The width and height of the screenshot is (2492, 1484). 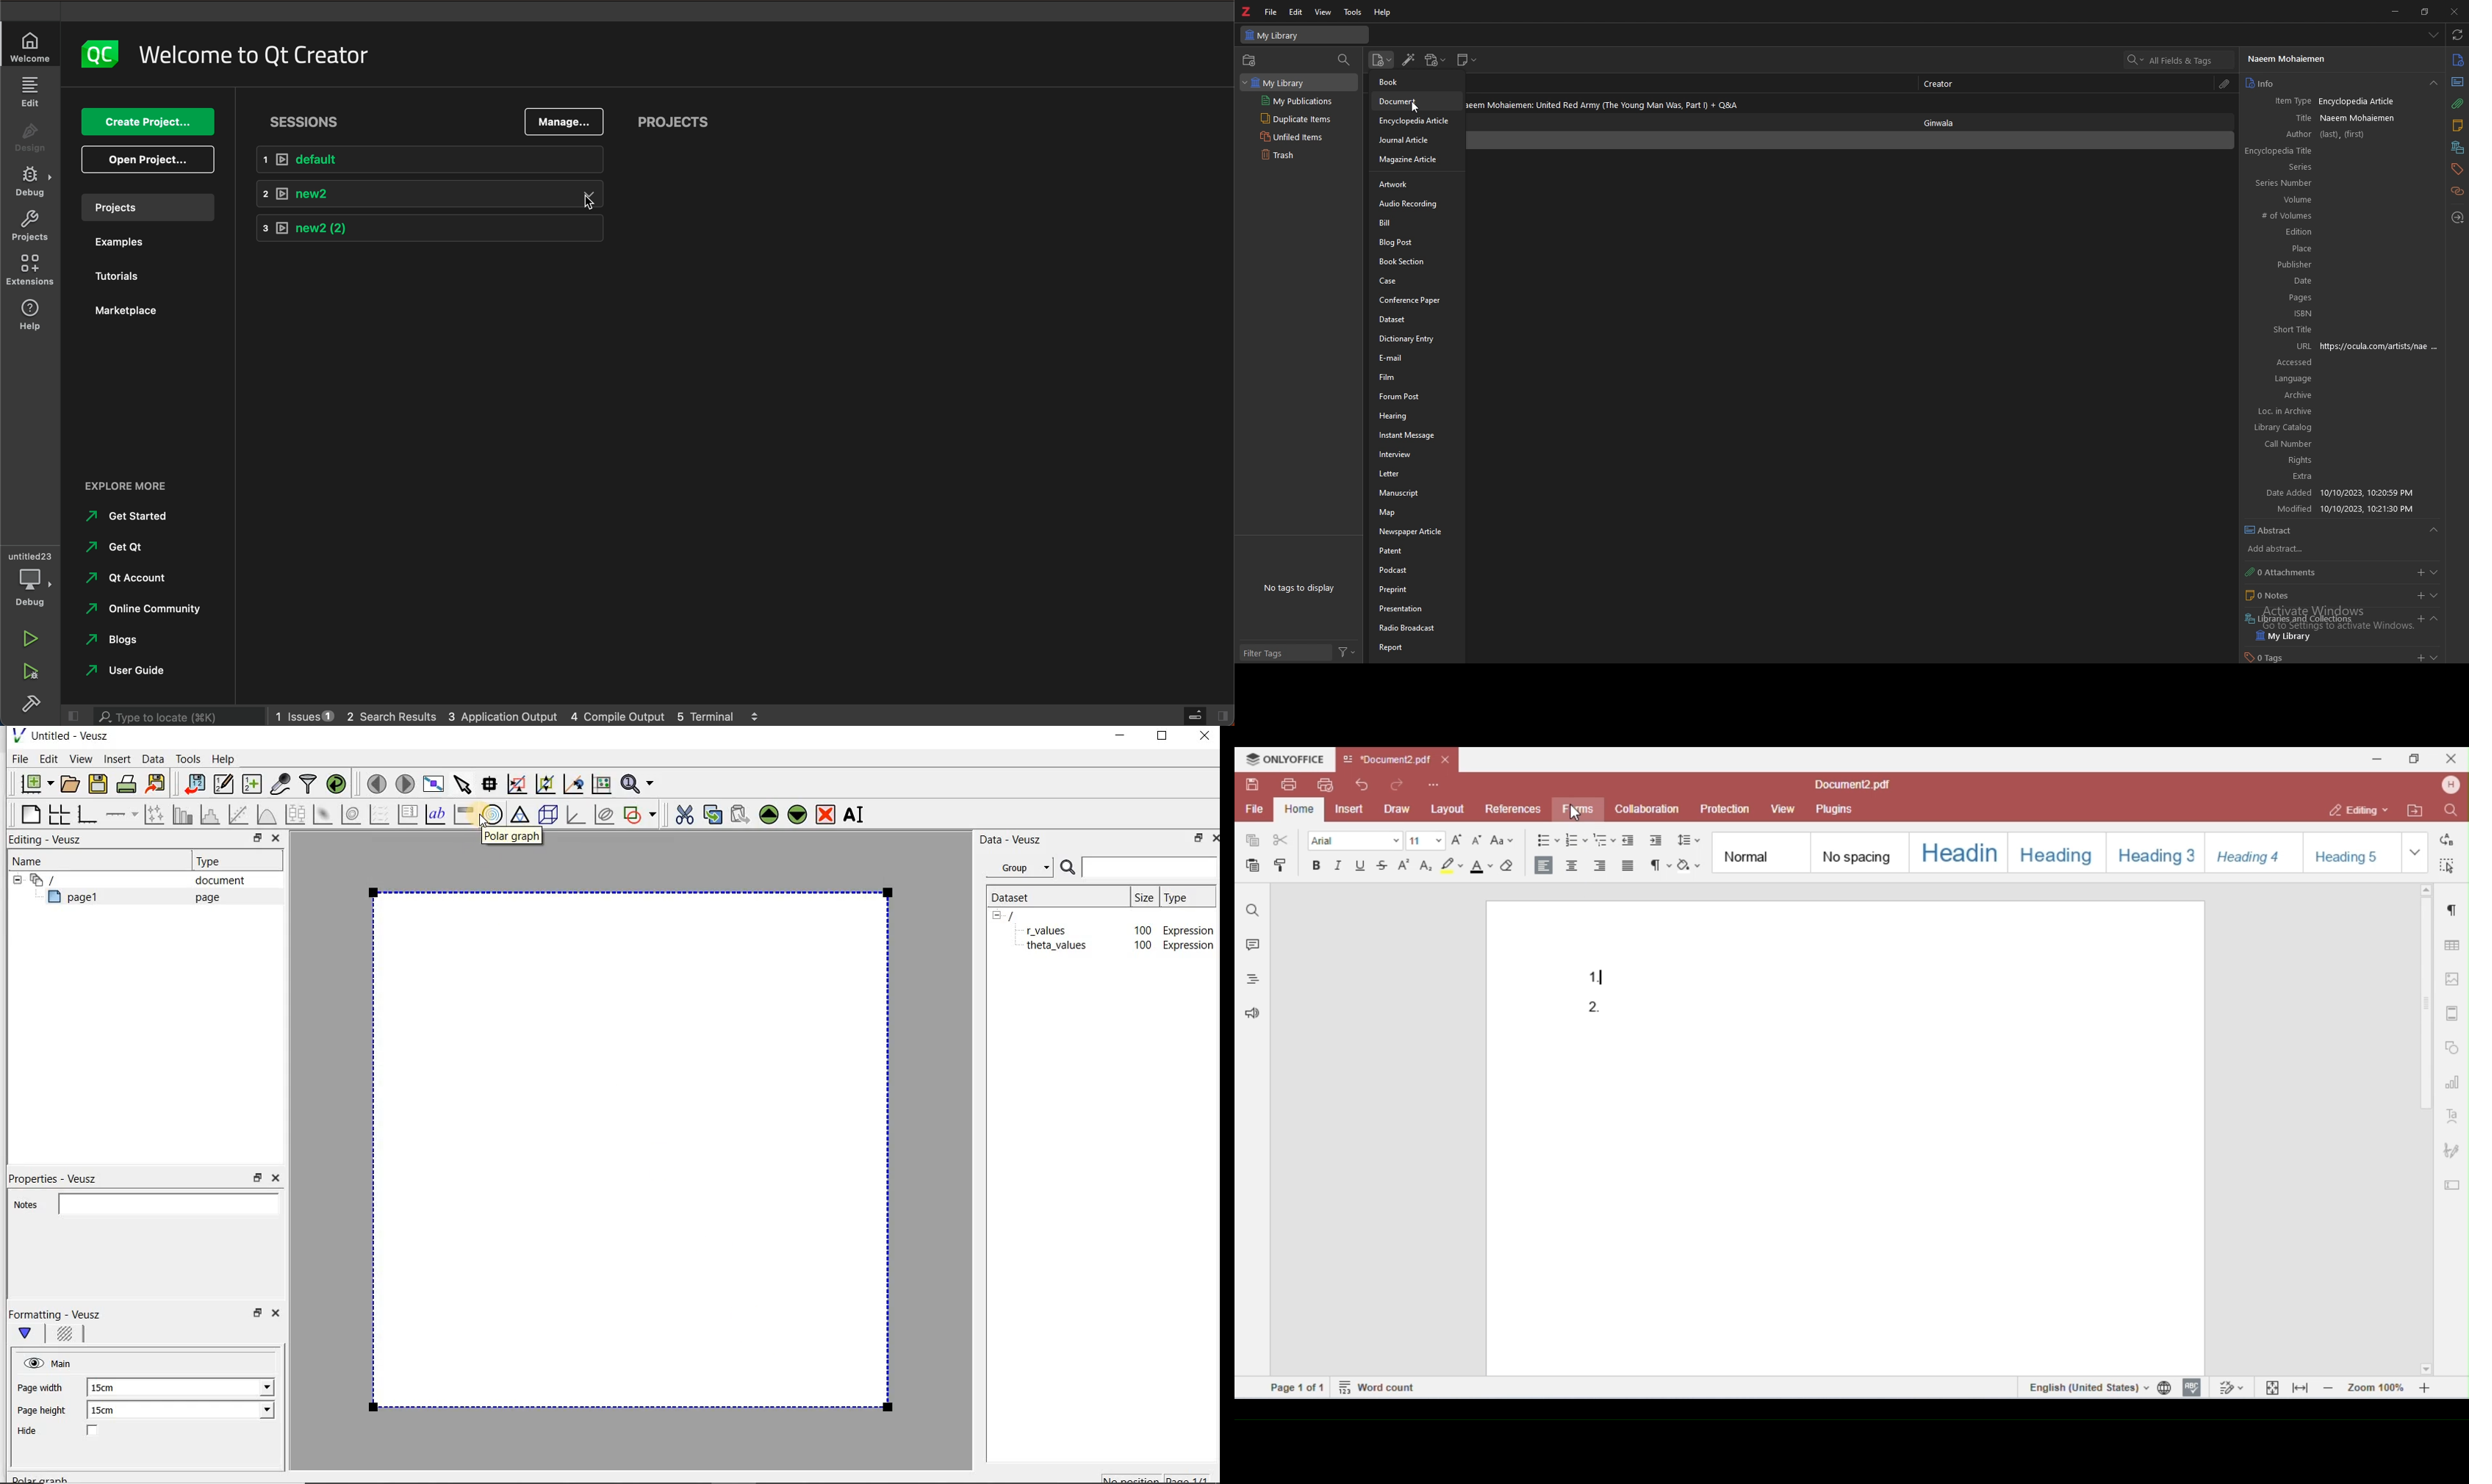 I want to click on item, so click(x=1690, y=102).